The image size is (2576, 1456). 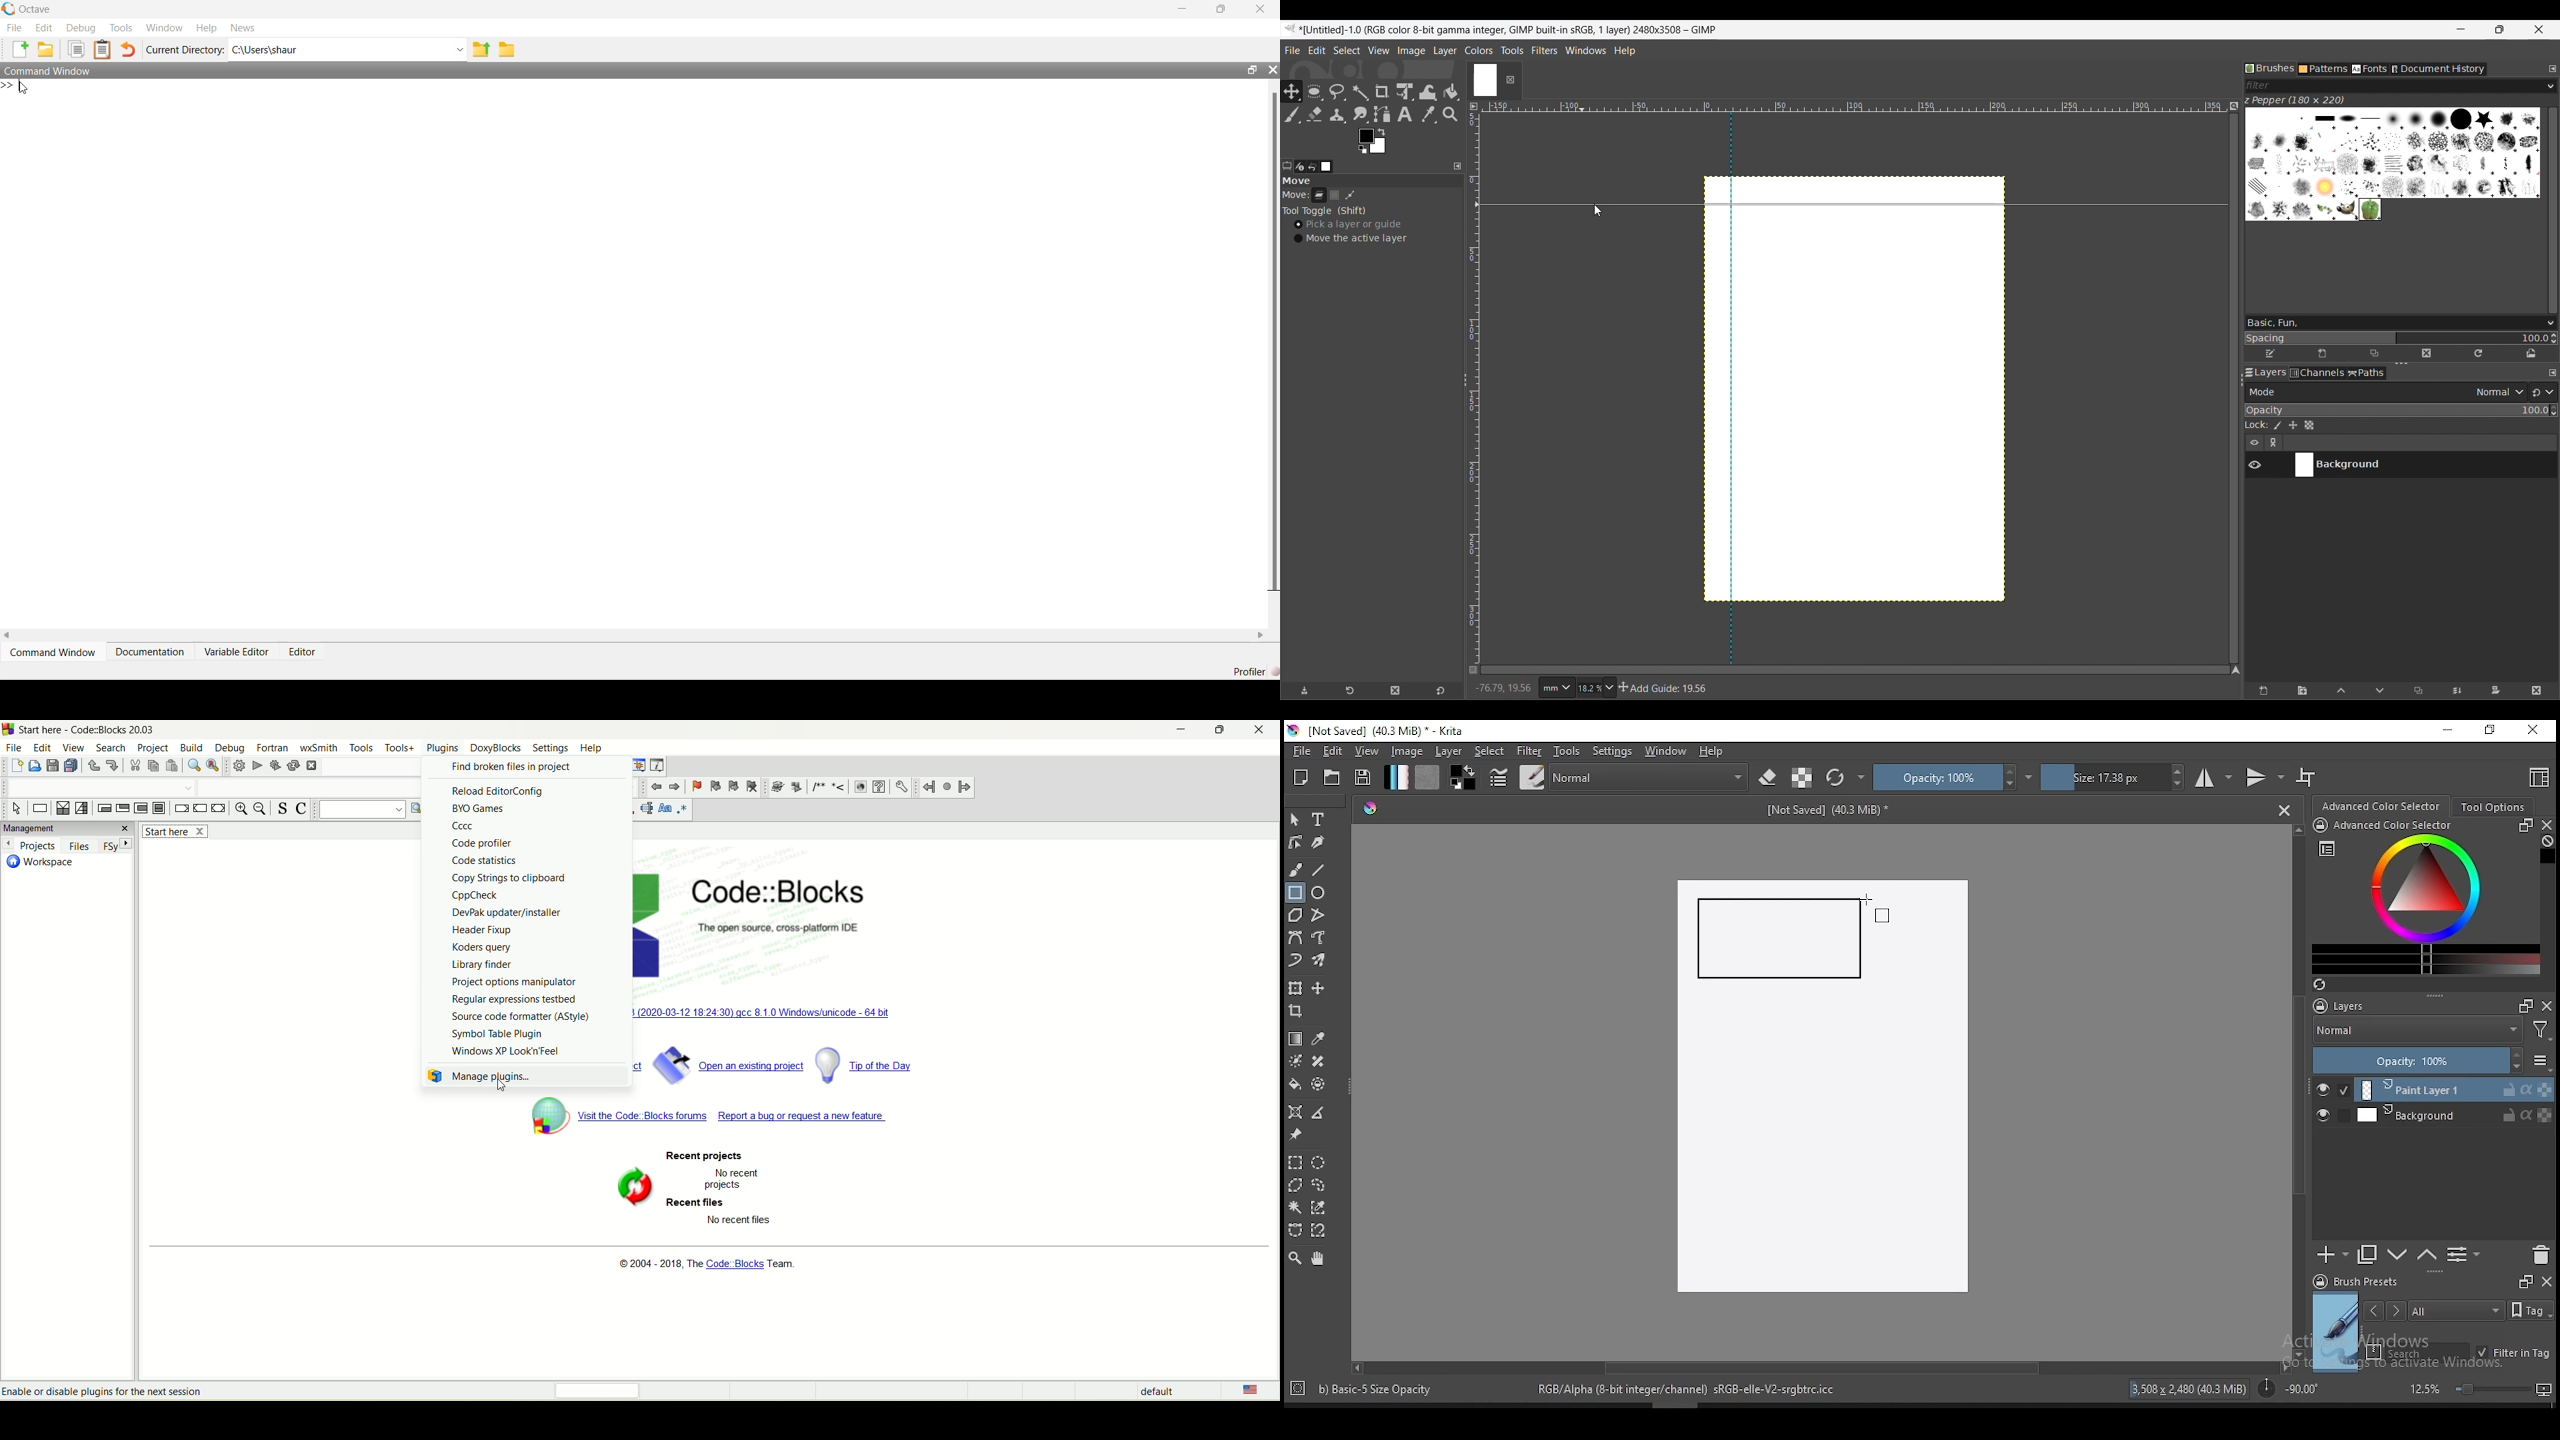 I want to click on code::block, so click(x=797, y=909).